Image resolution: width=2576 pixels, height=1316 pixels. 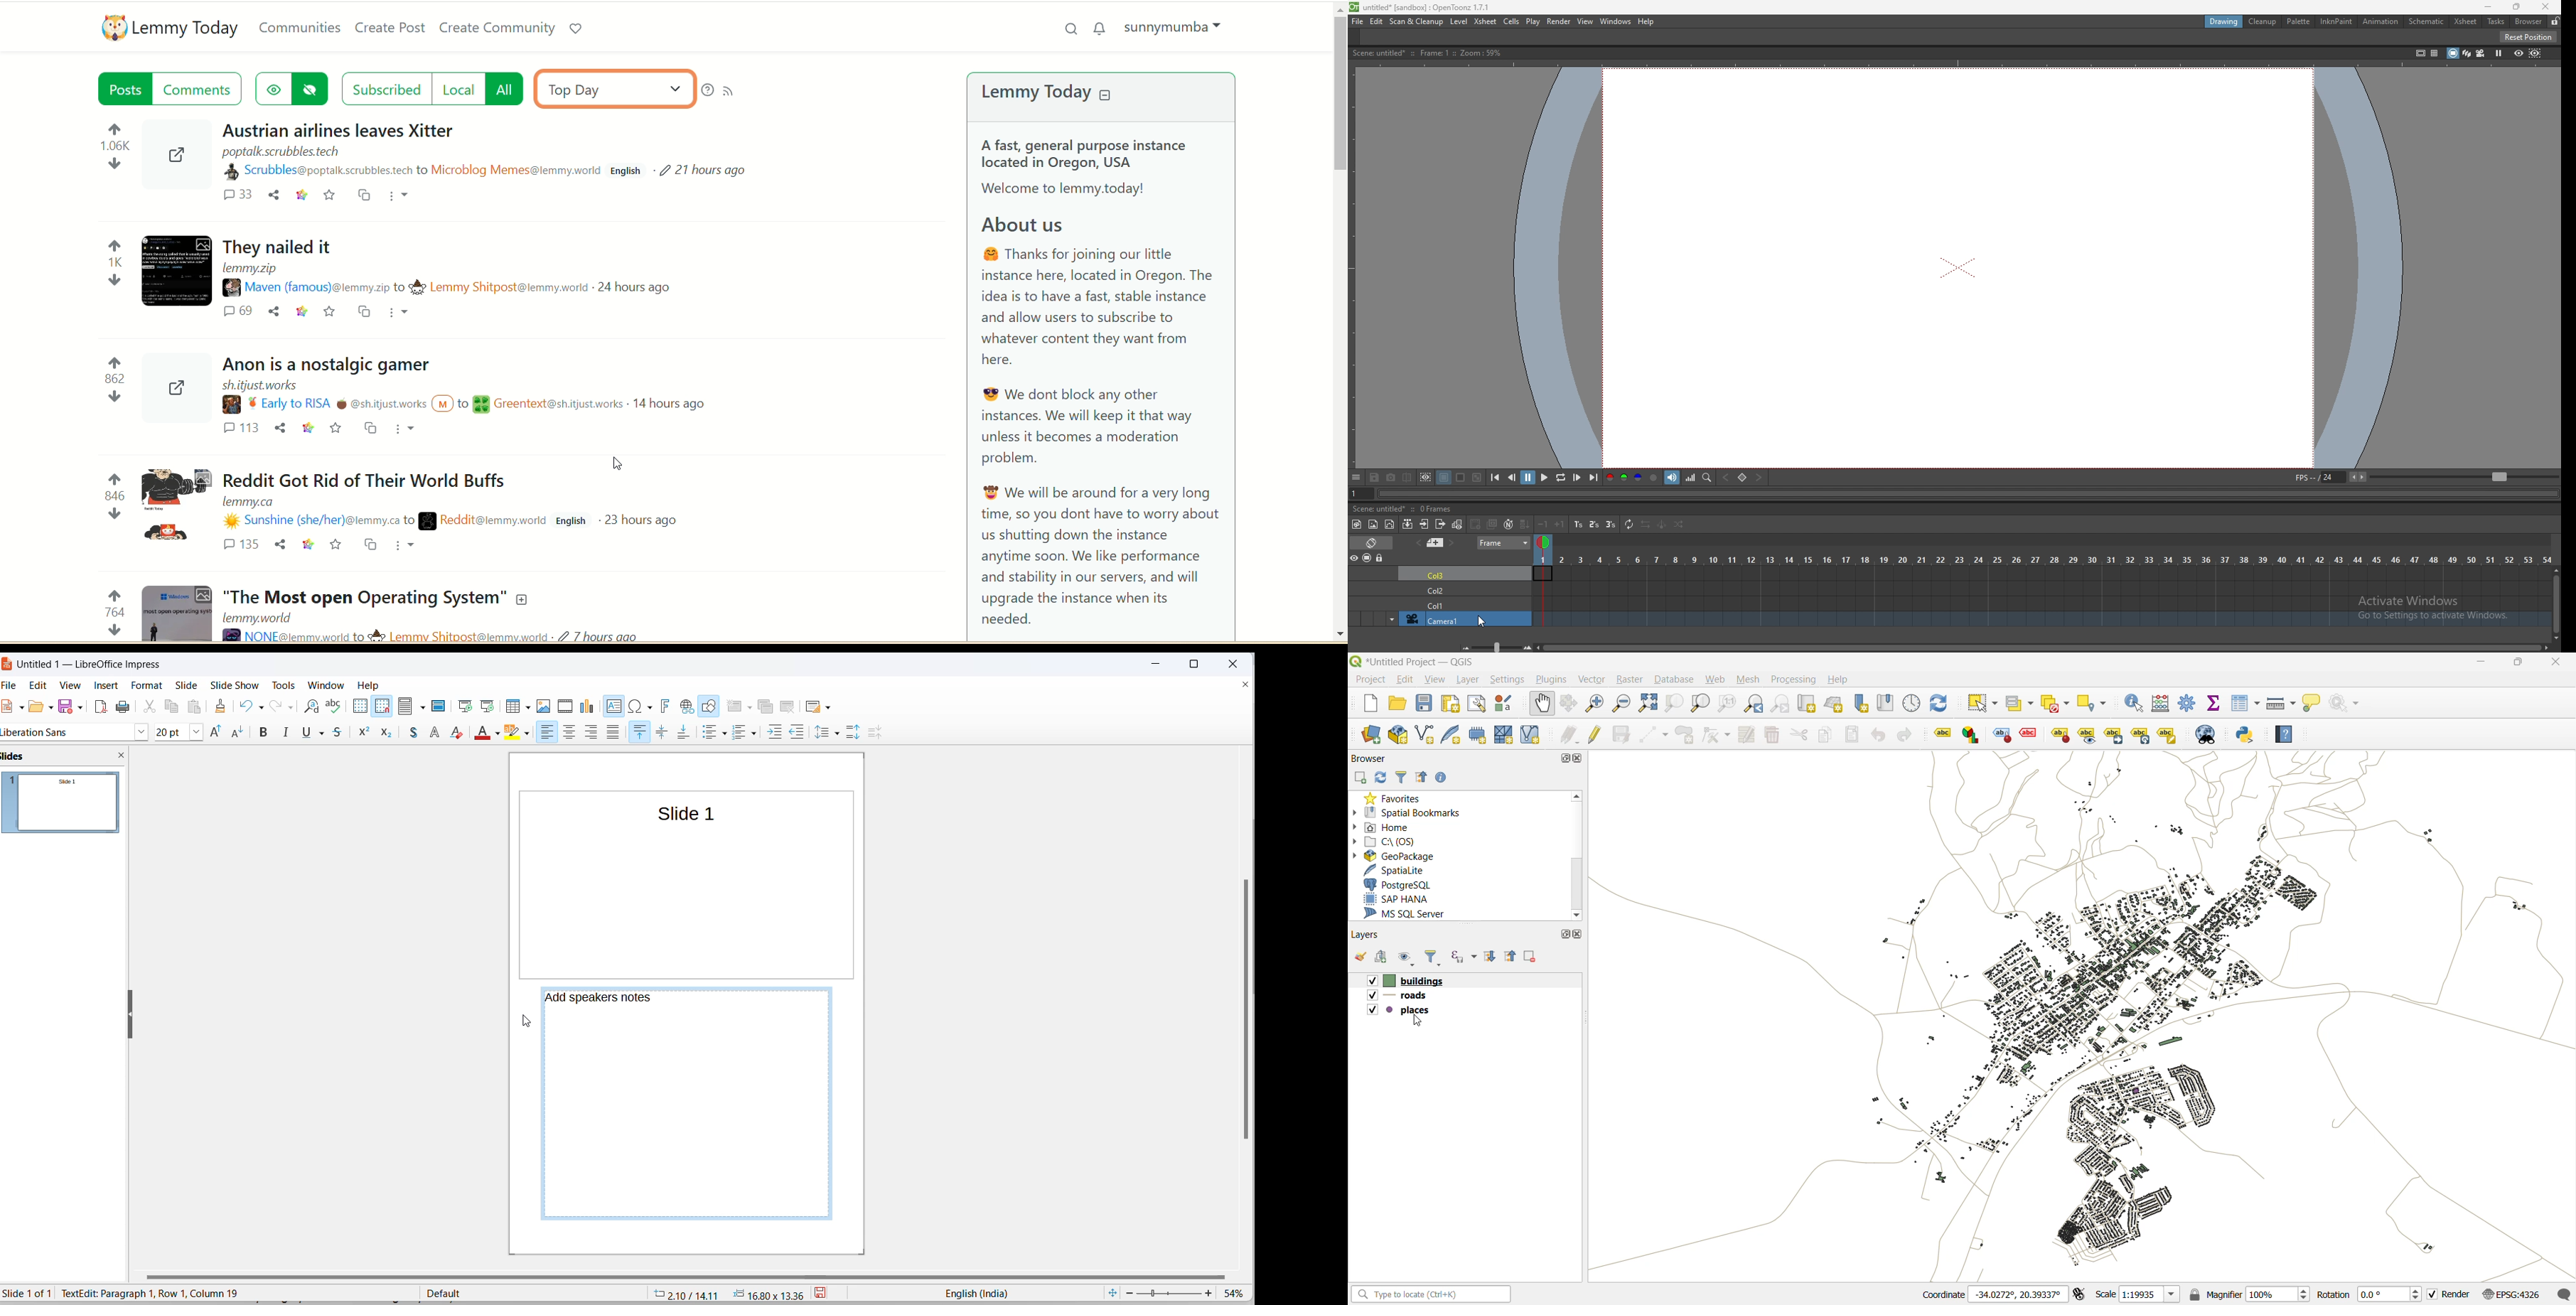 I want to click on insert, so click(x=108, y=686).